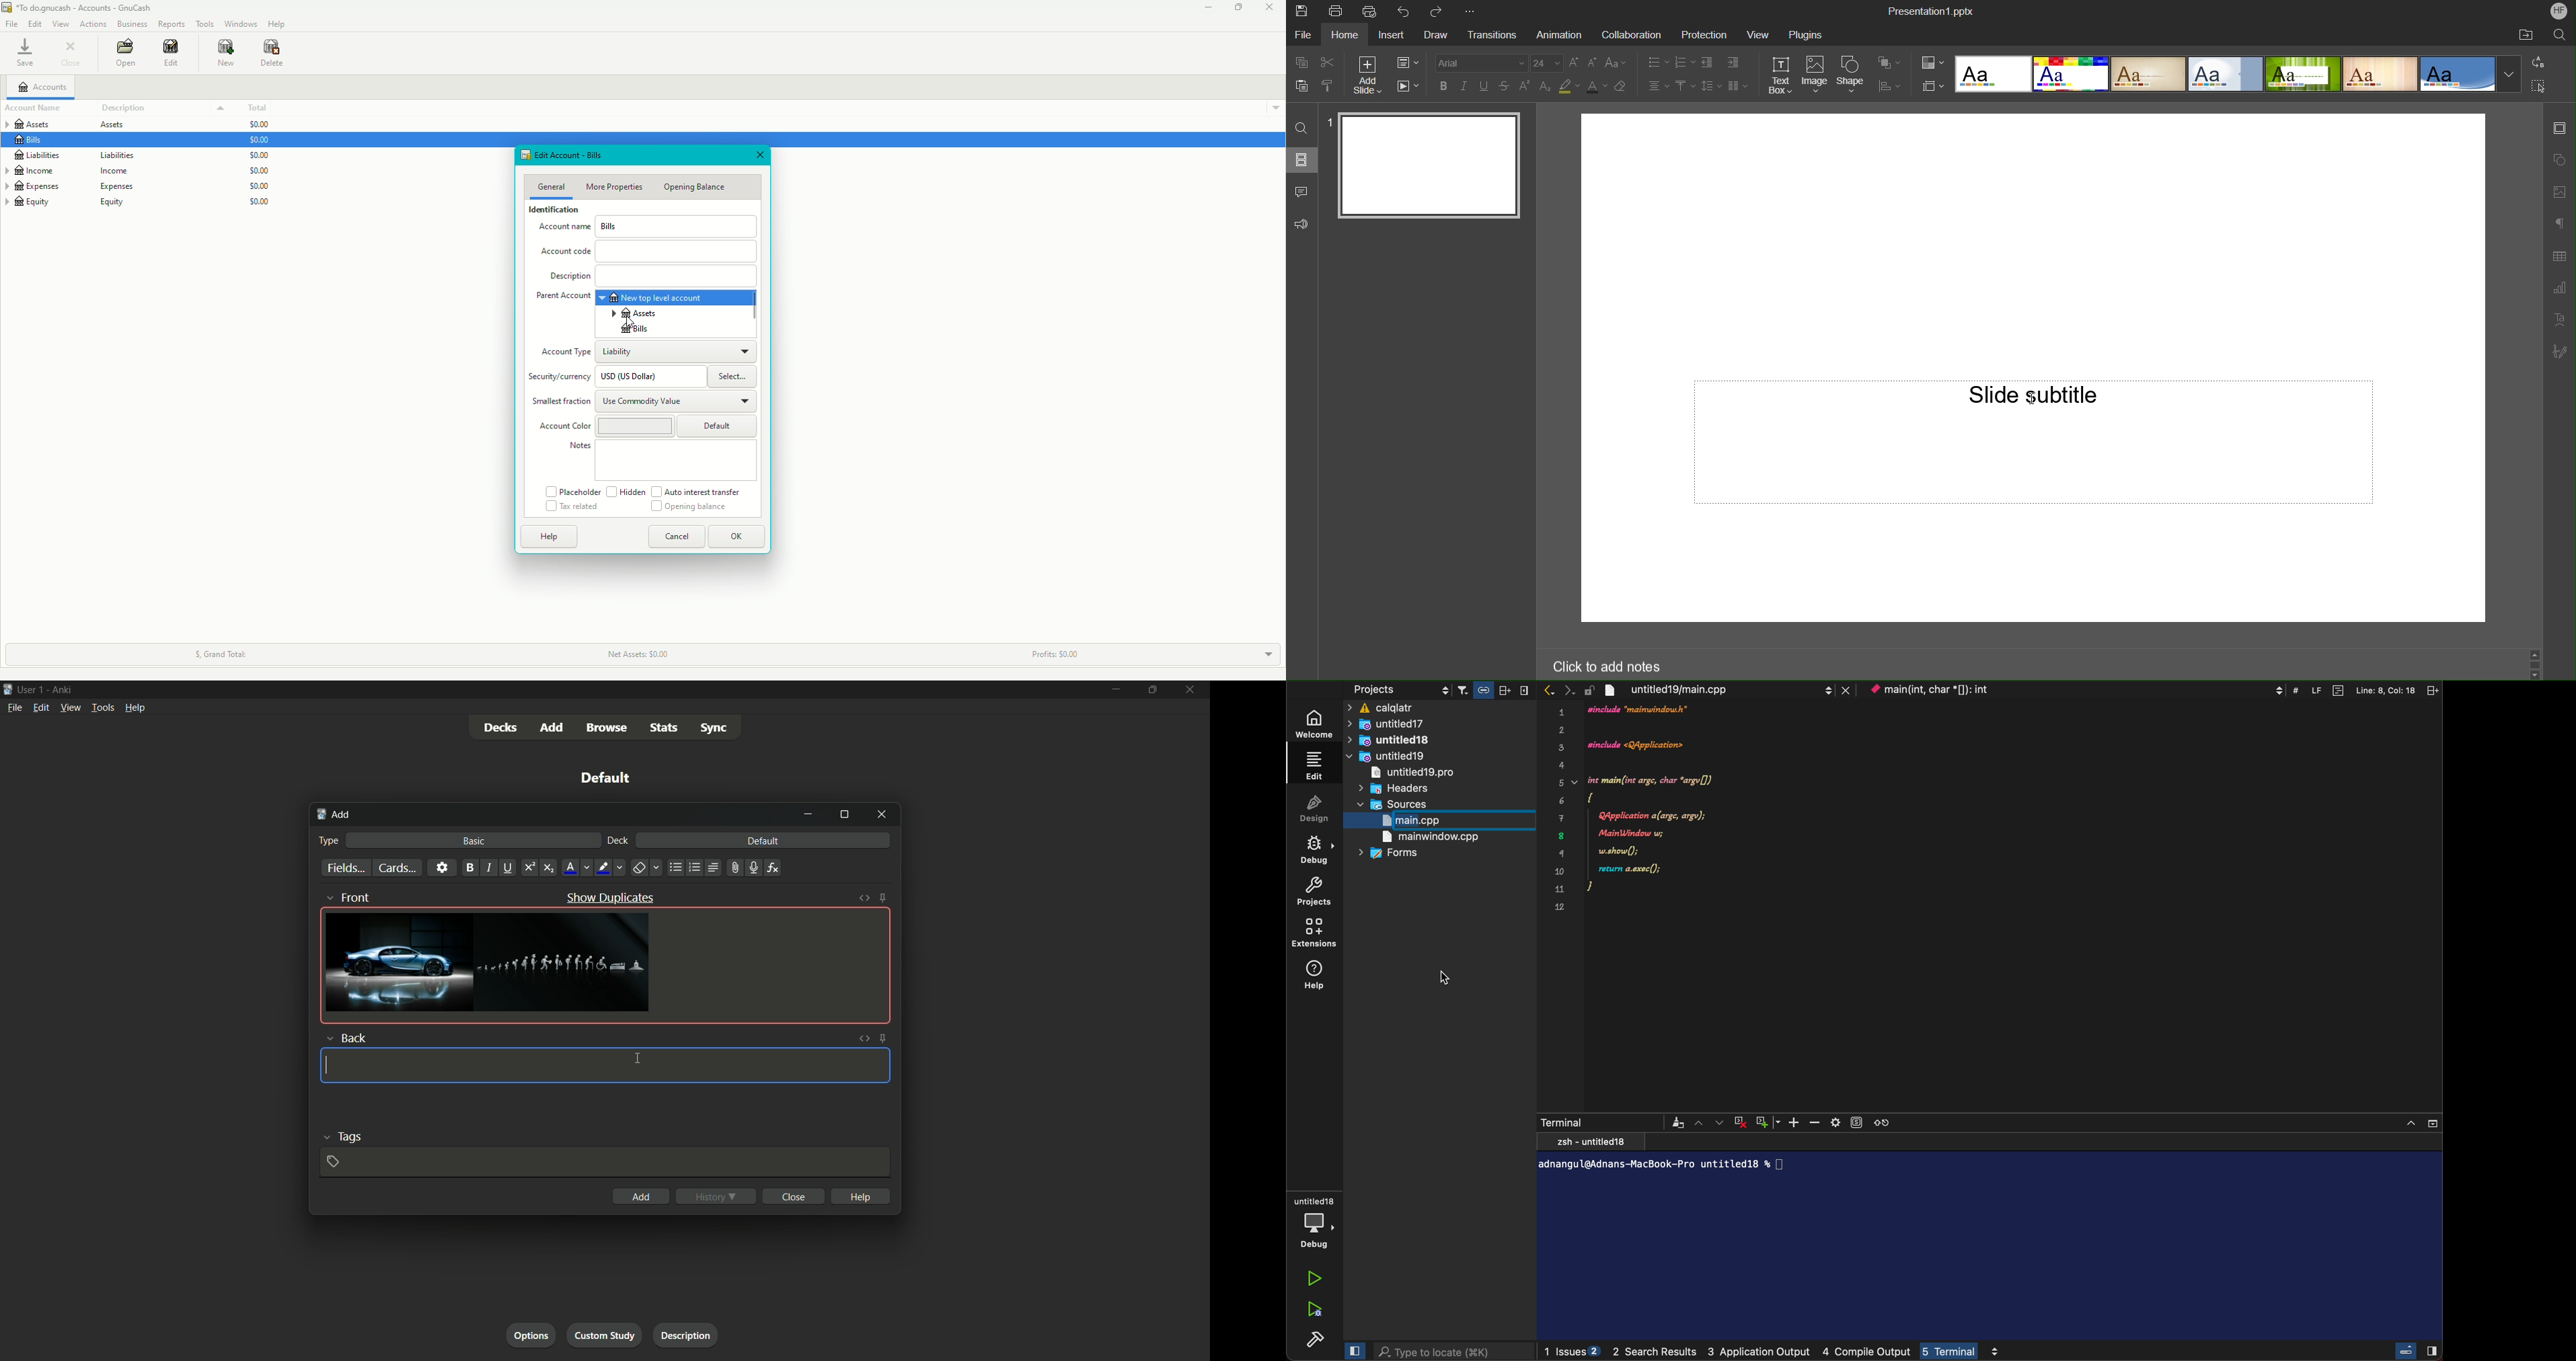 The height and width of the screenshot is (1372, 2576). I want to click on Assets, so click(76, 125).